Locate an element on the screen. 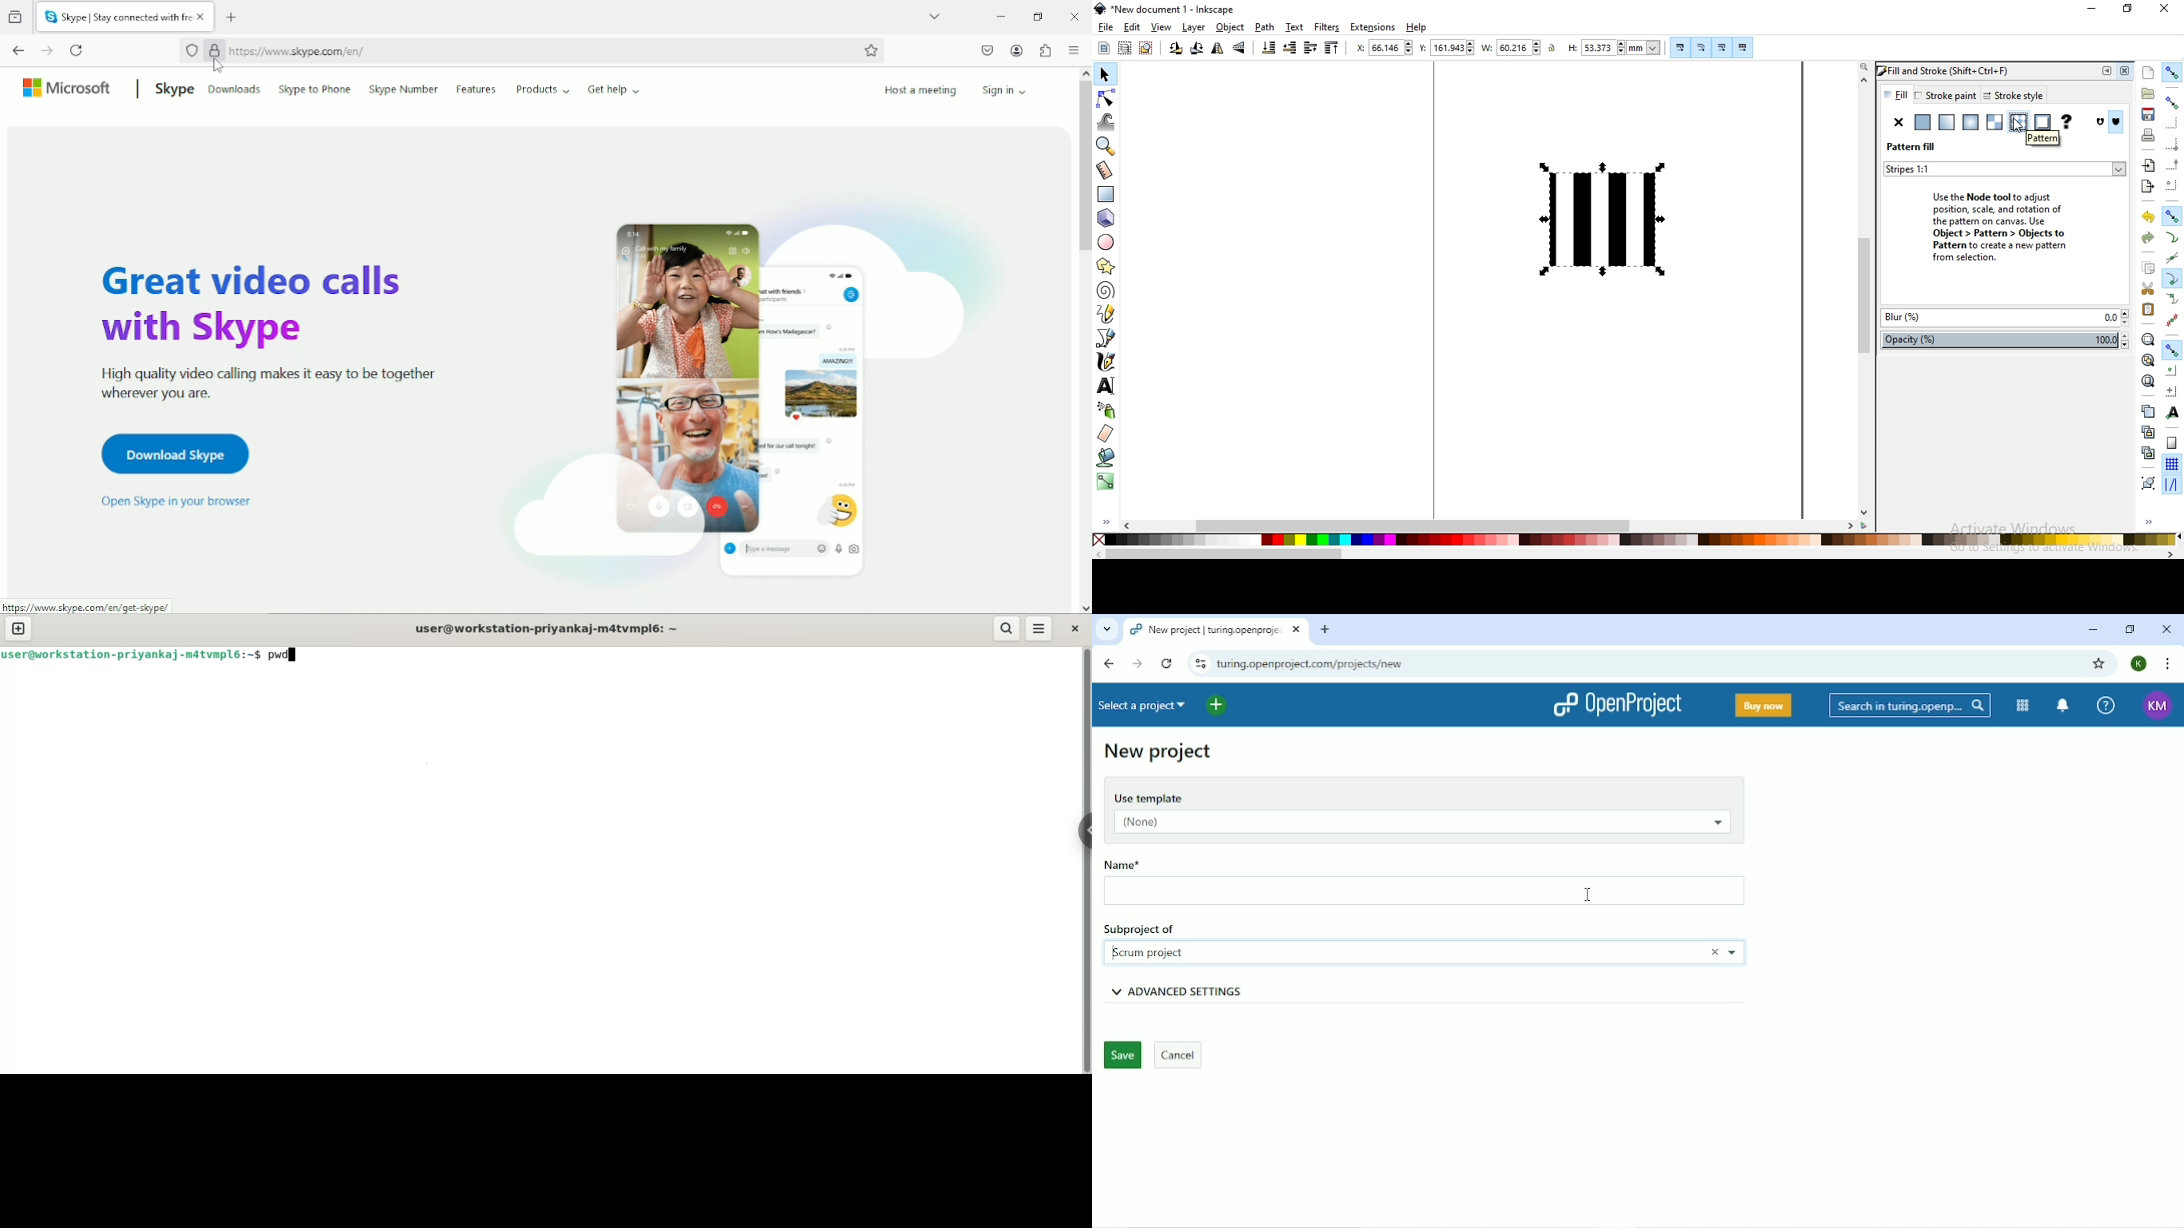 This screenshot has height=1232, width=2184. raise selection one step is located at coordinates (1310, 48).